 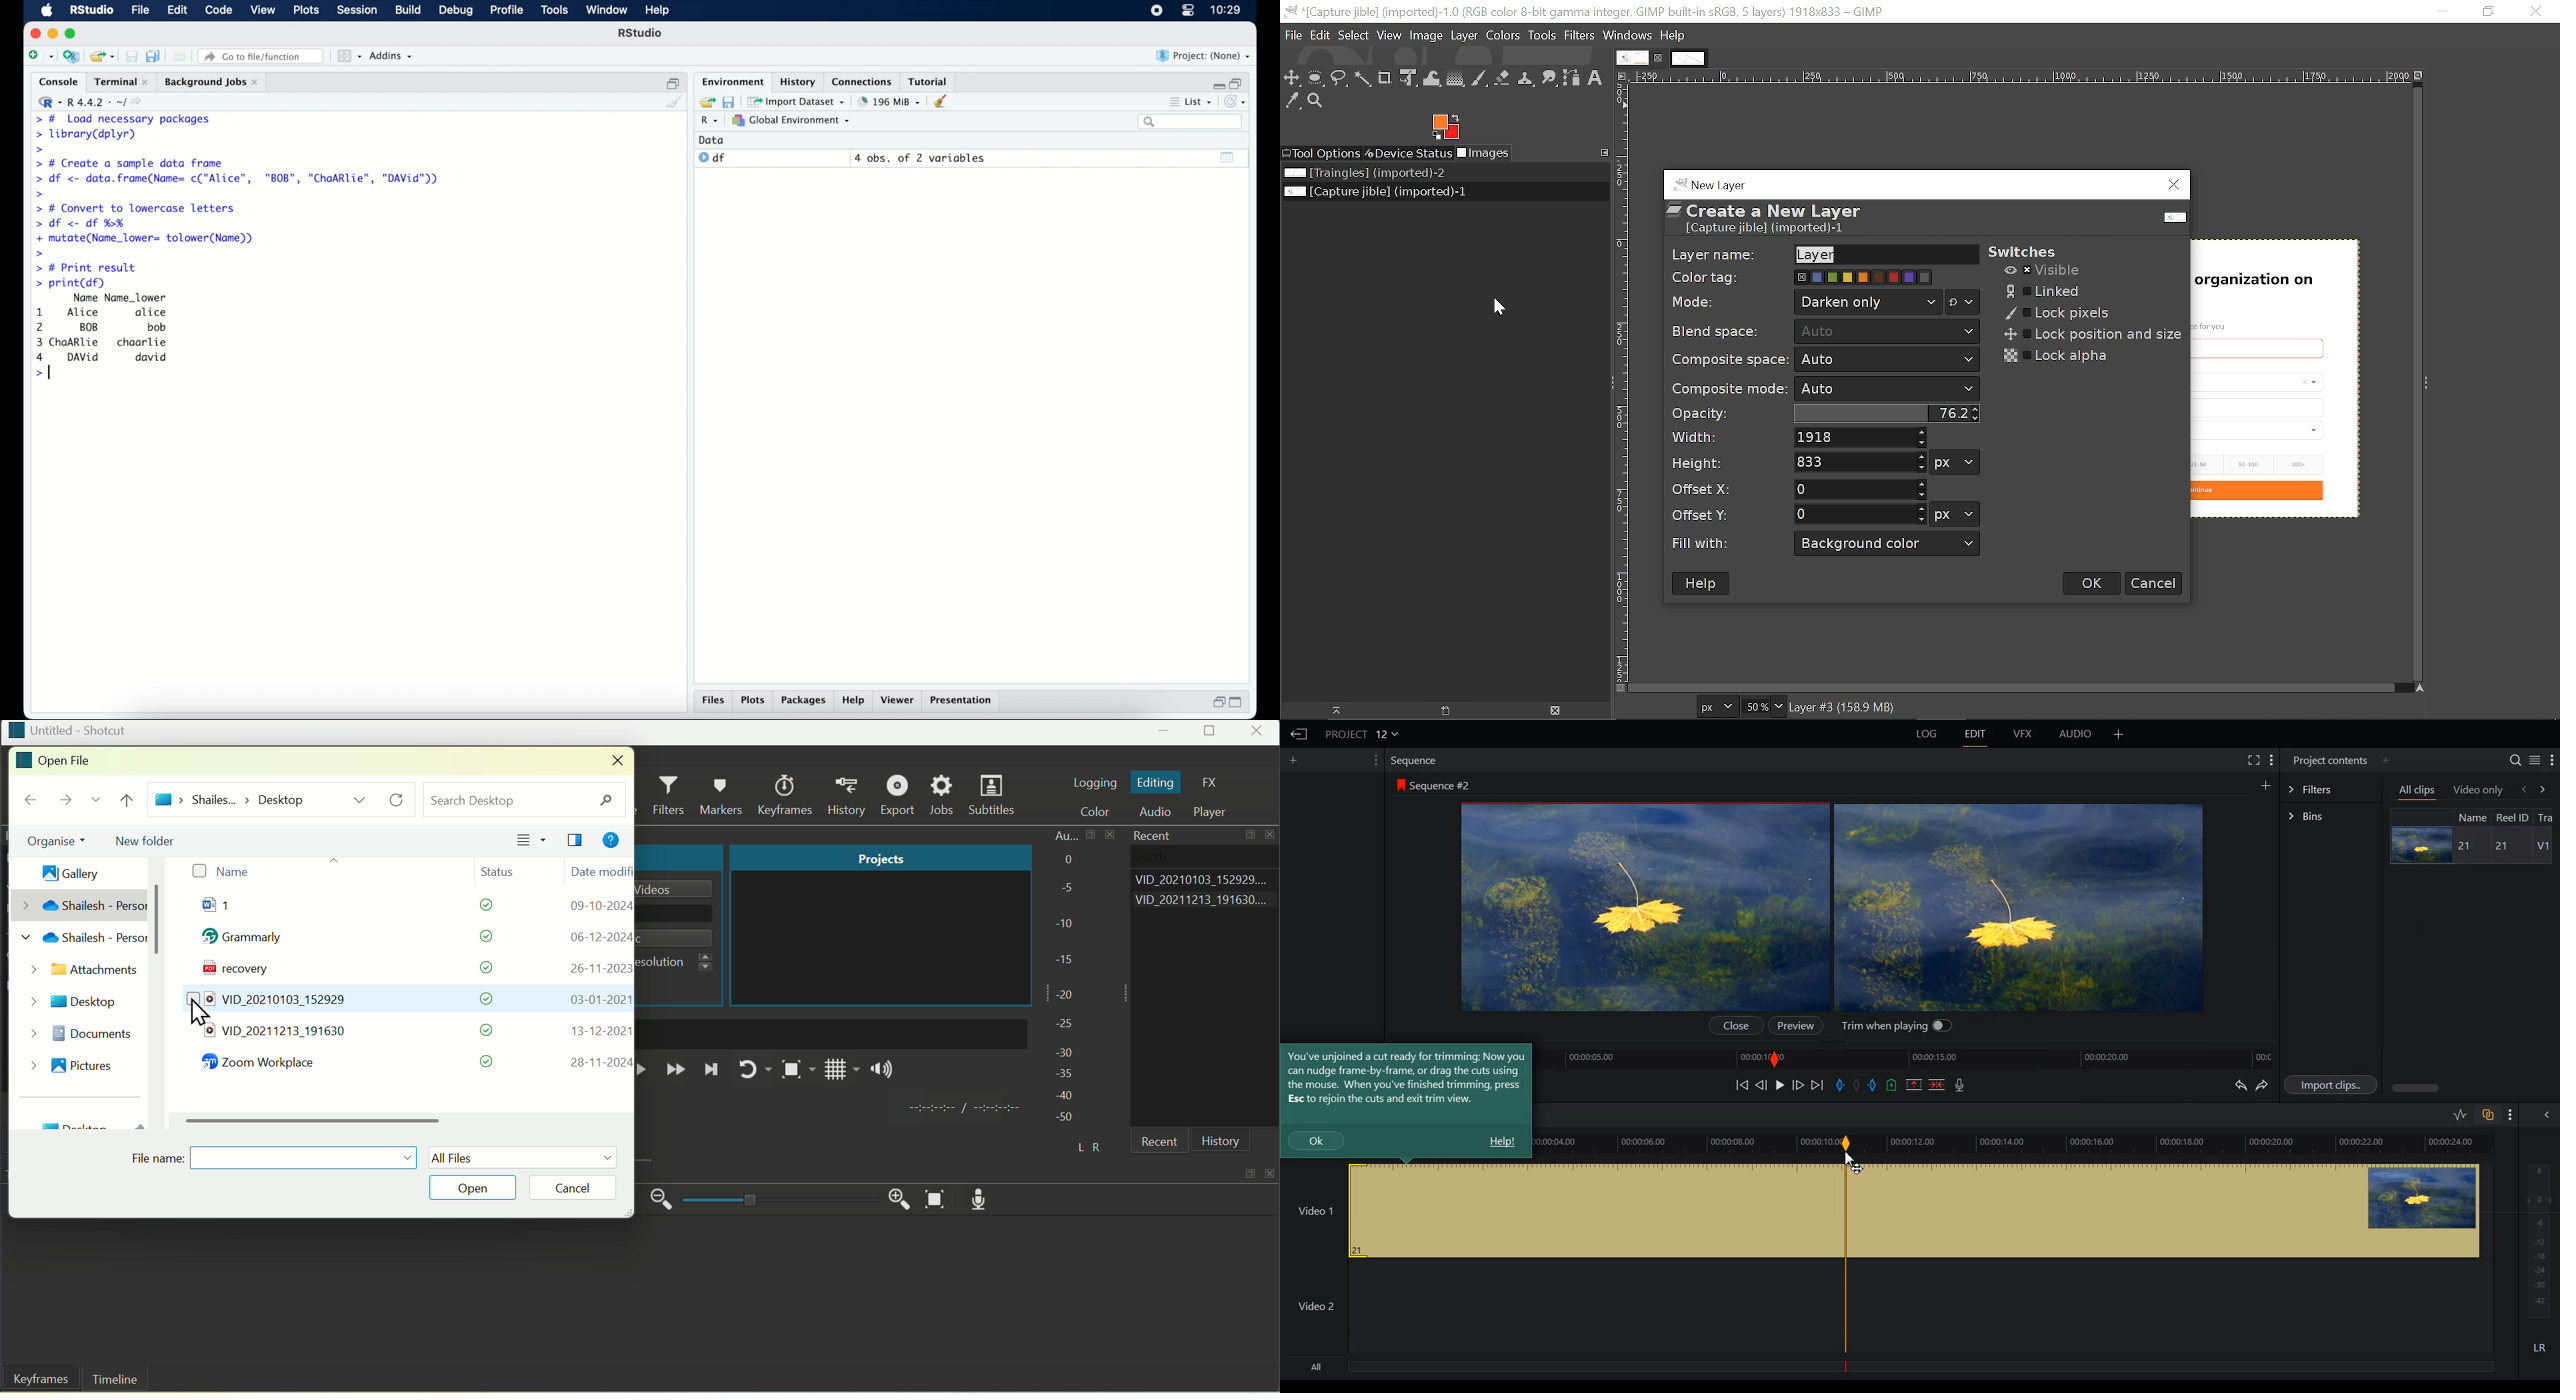 What do you see at coordinates (1527, 77) in the screenshot?
I see `Clone` at bounding box center [1527, 77].